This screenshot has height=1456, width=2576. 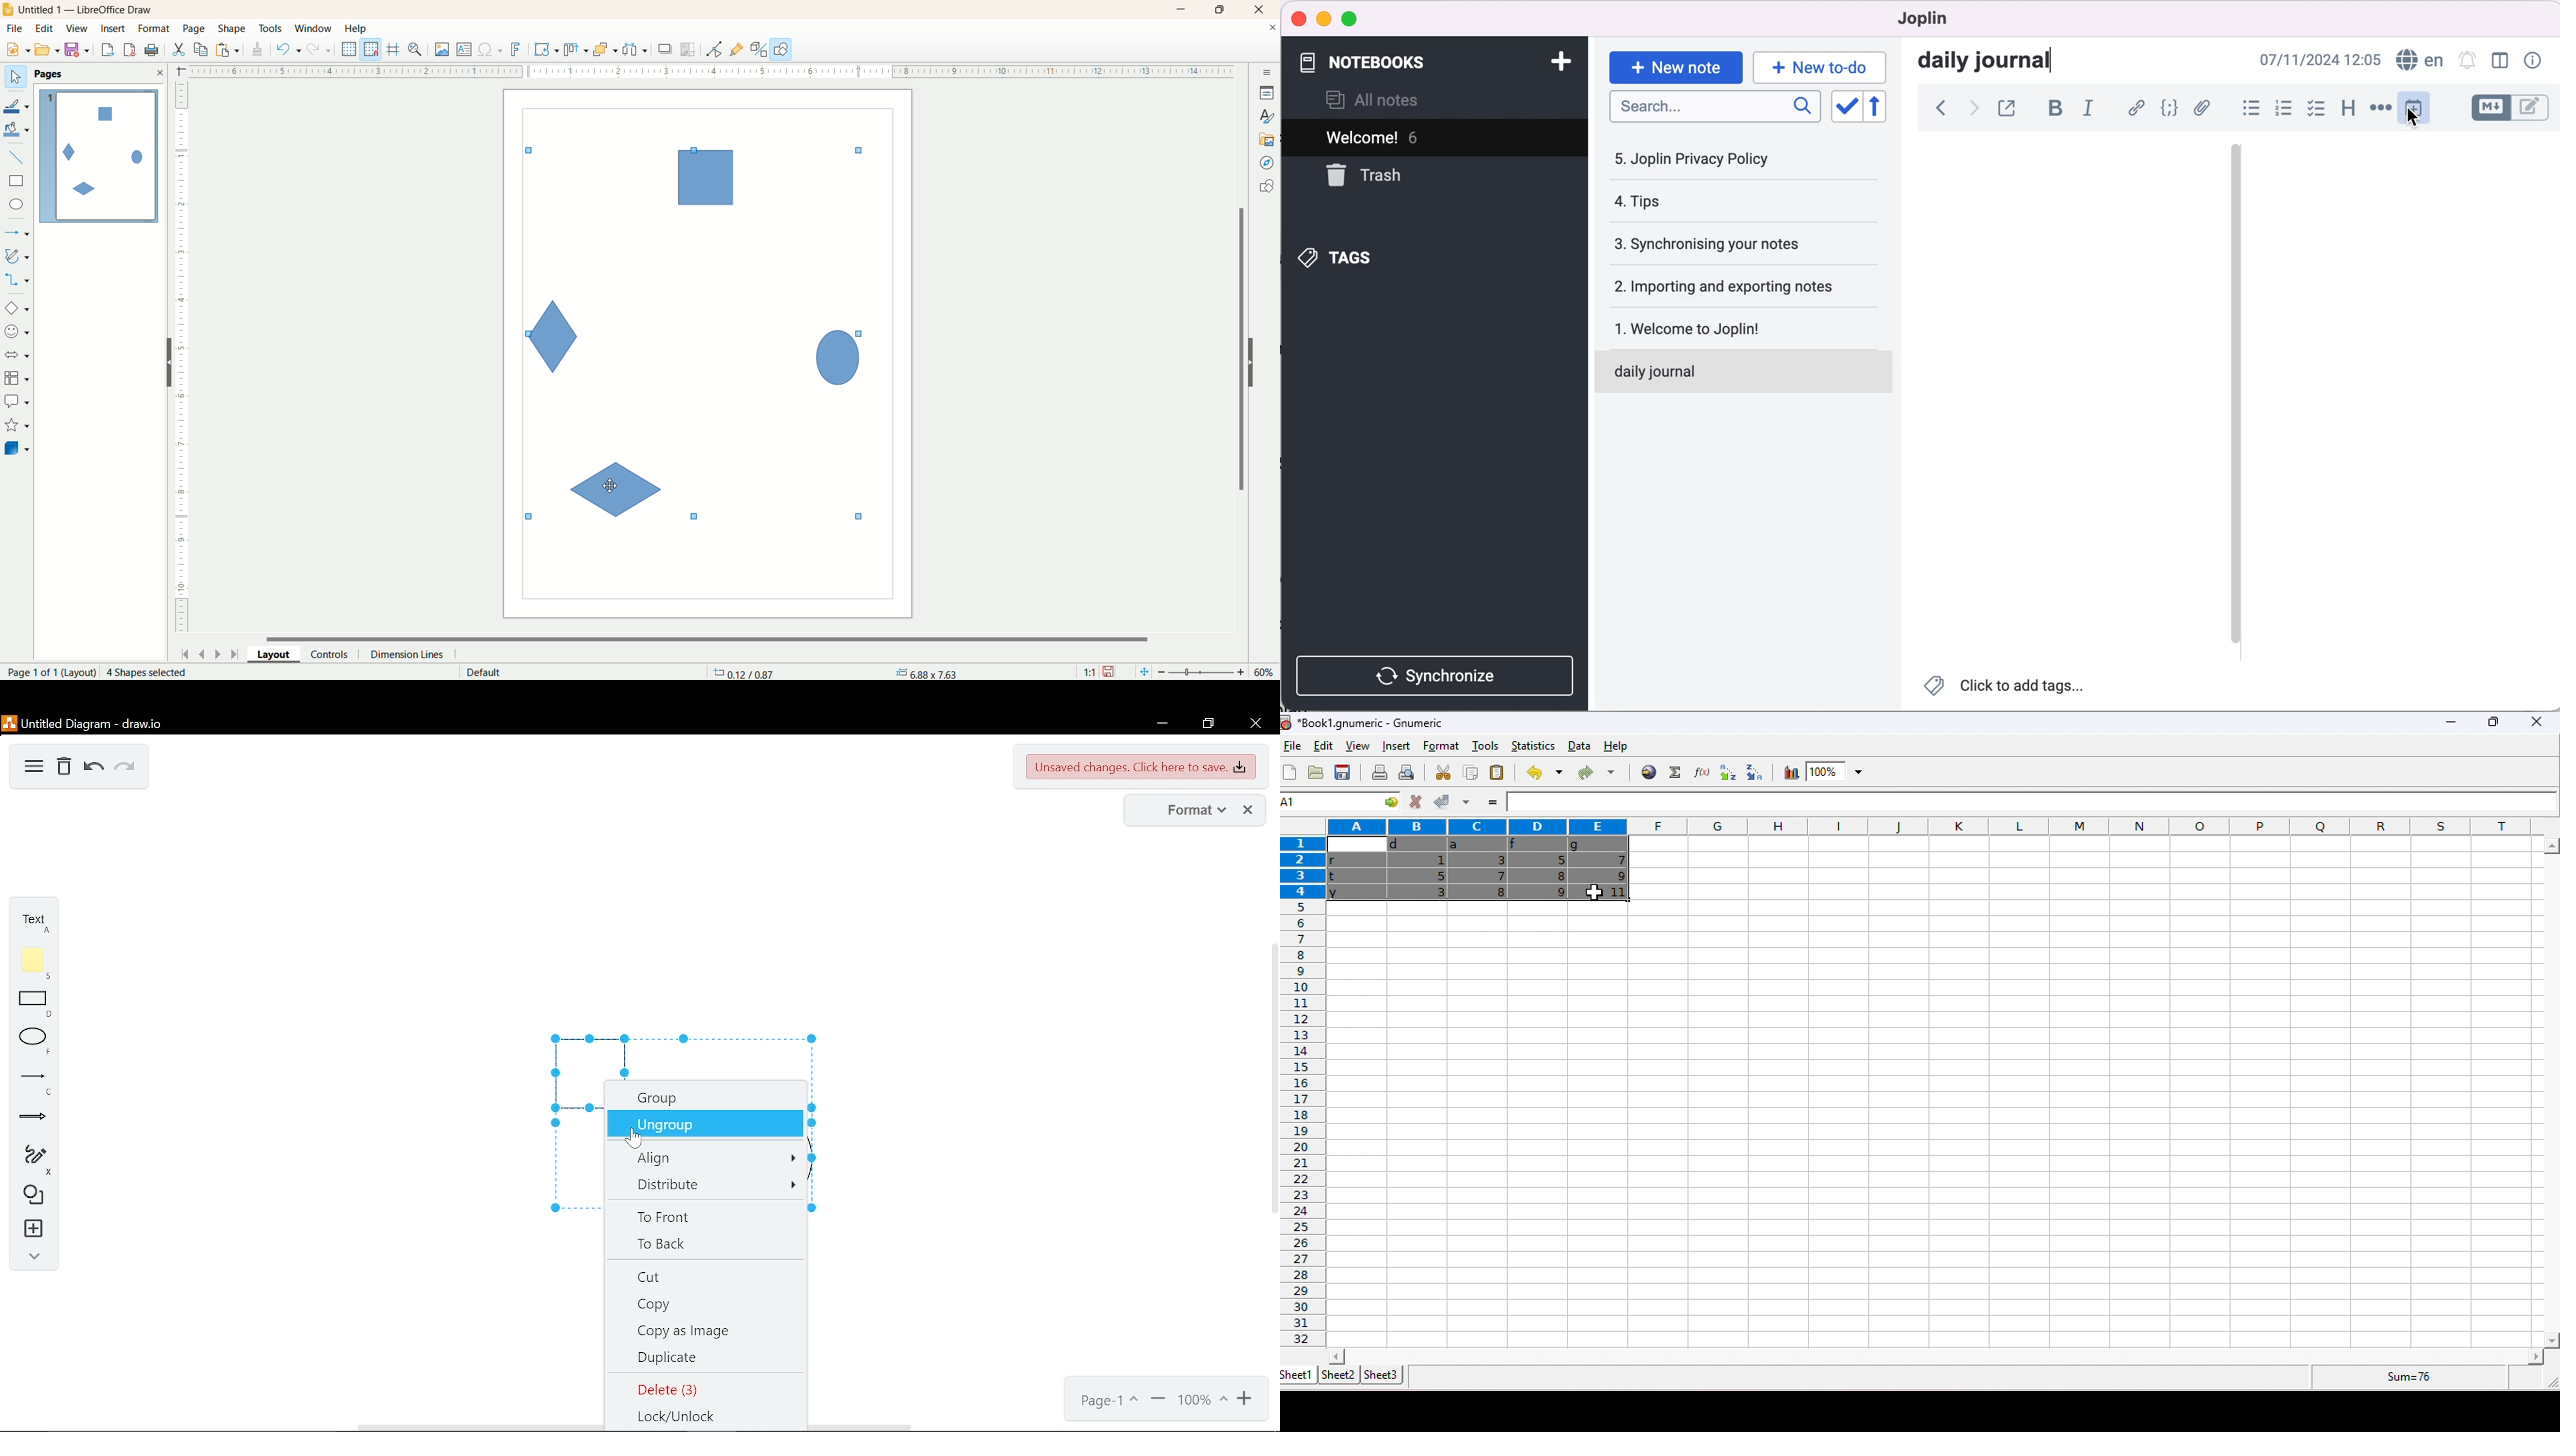 I want to click on page number, so click(x=48, y=672).